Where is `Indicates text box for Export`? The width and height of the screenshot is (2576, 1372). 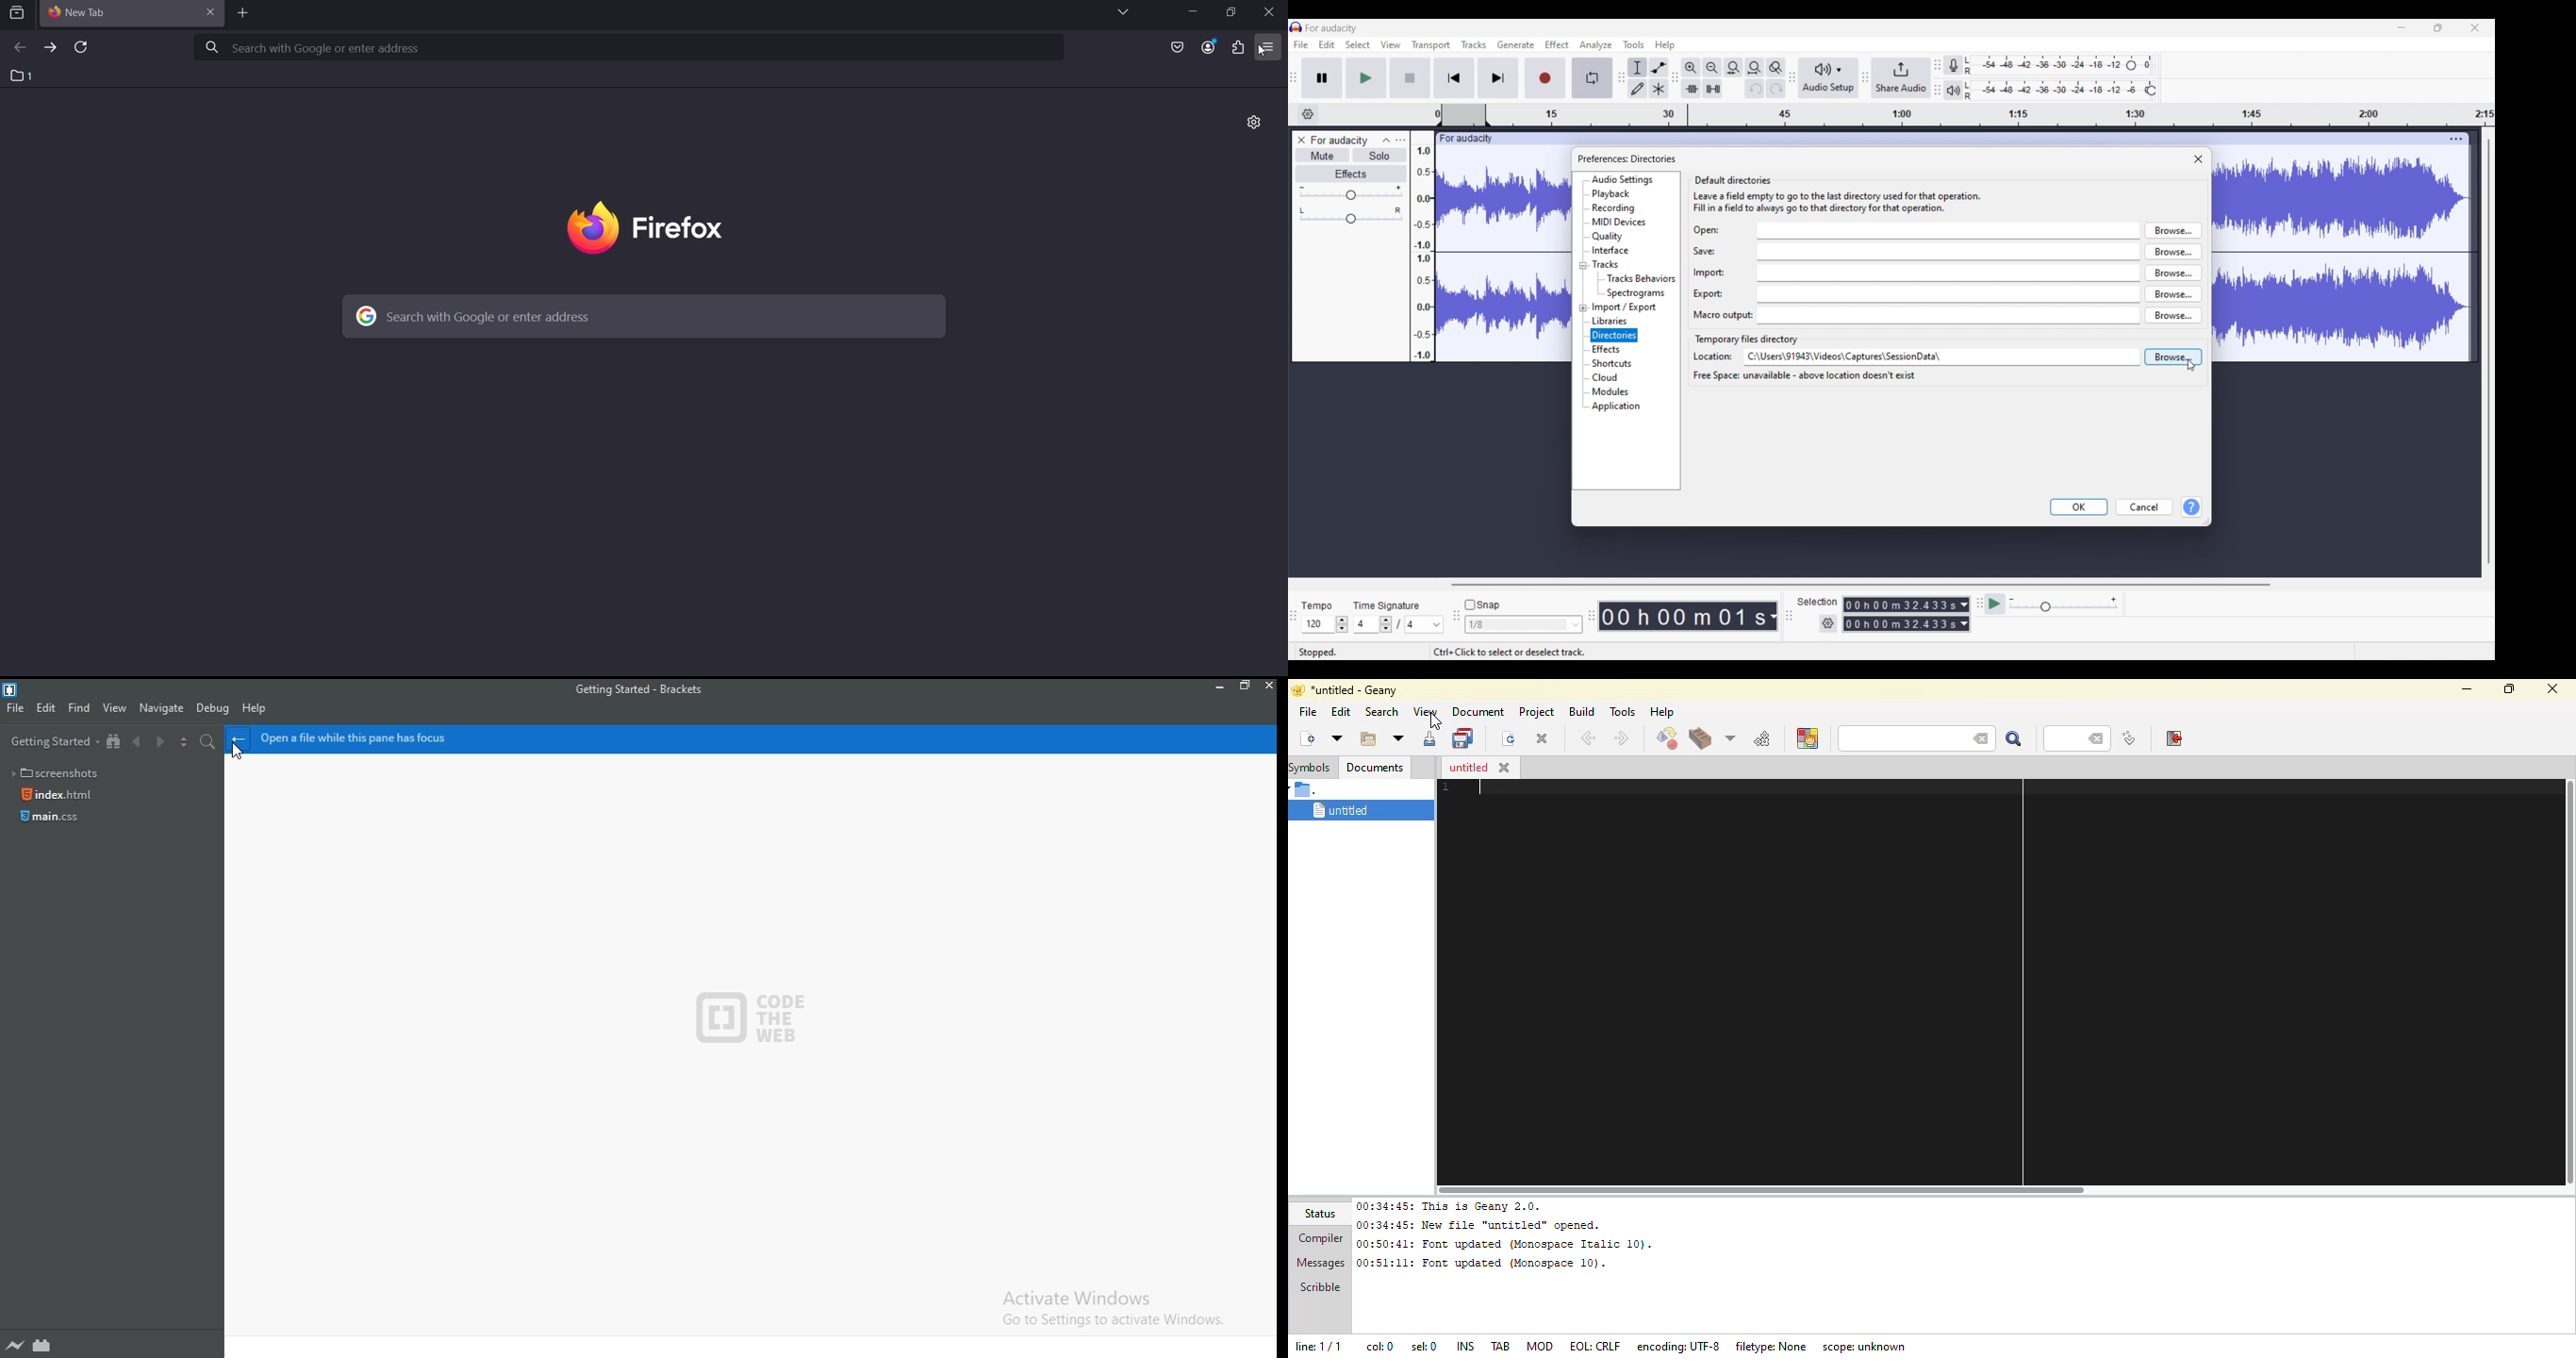
Indicates text box for Export is located at coordinates (1709, 295).